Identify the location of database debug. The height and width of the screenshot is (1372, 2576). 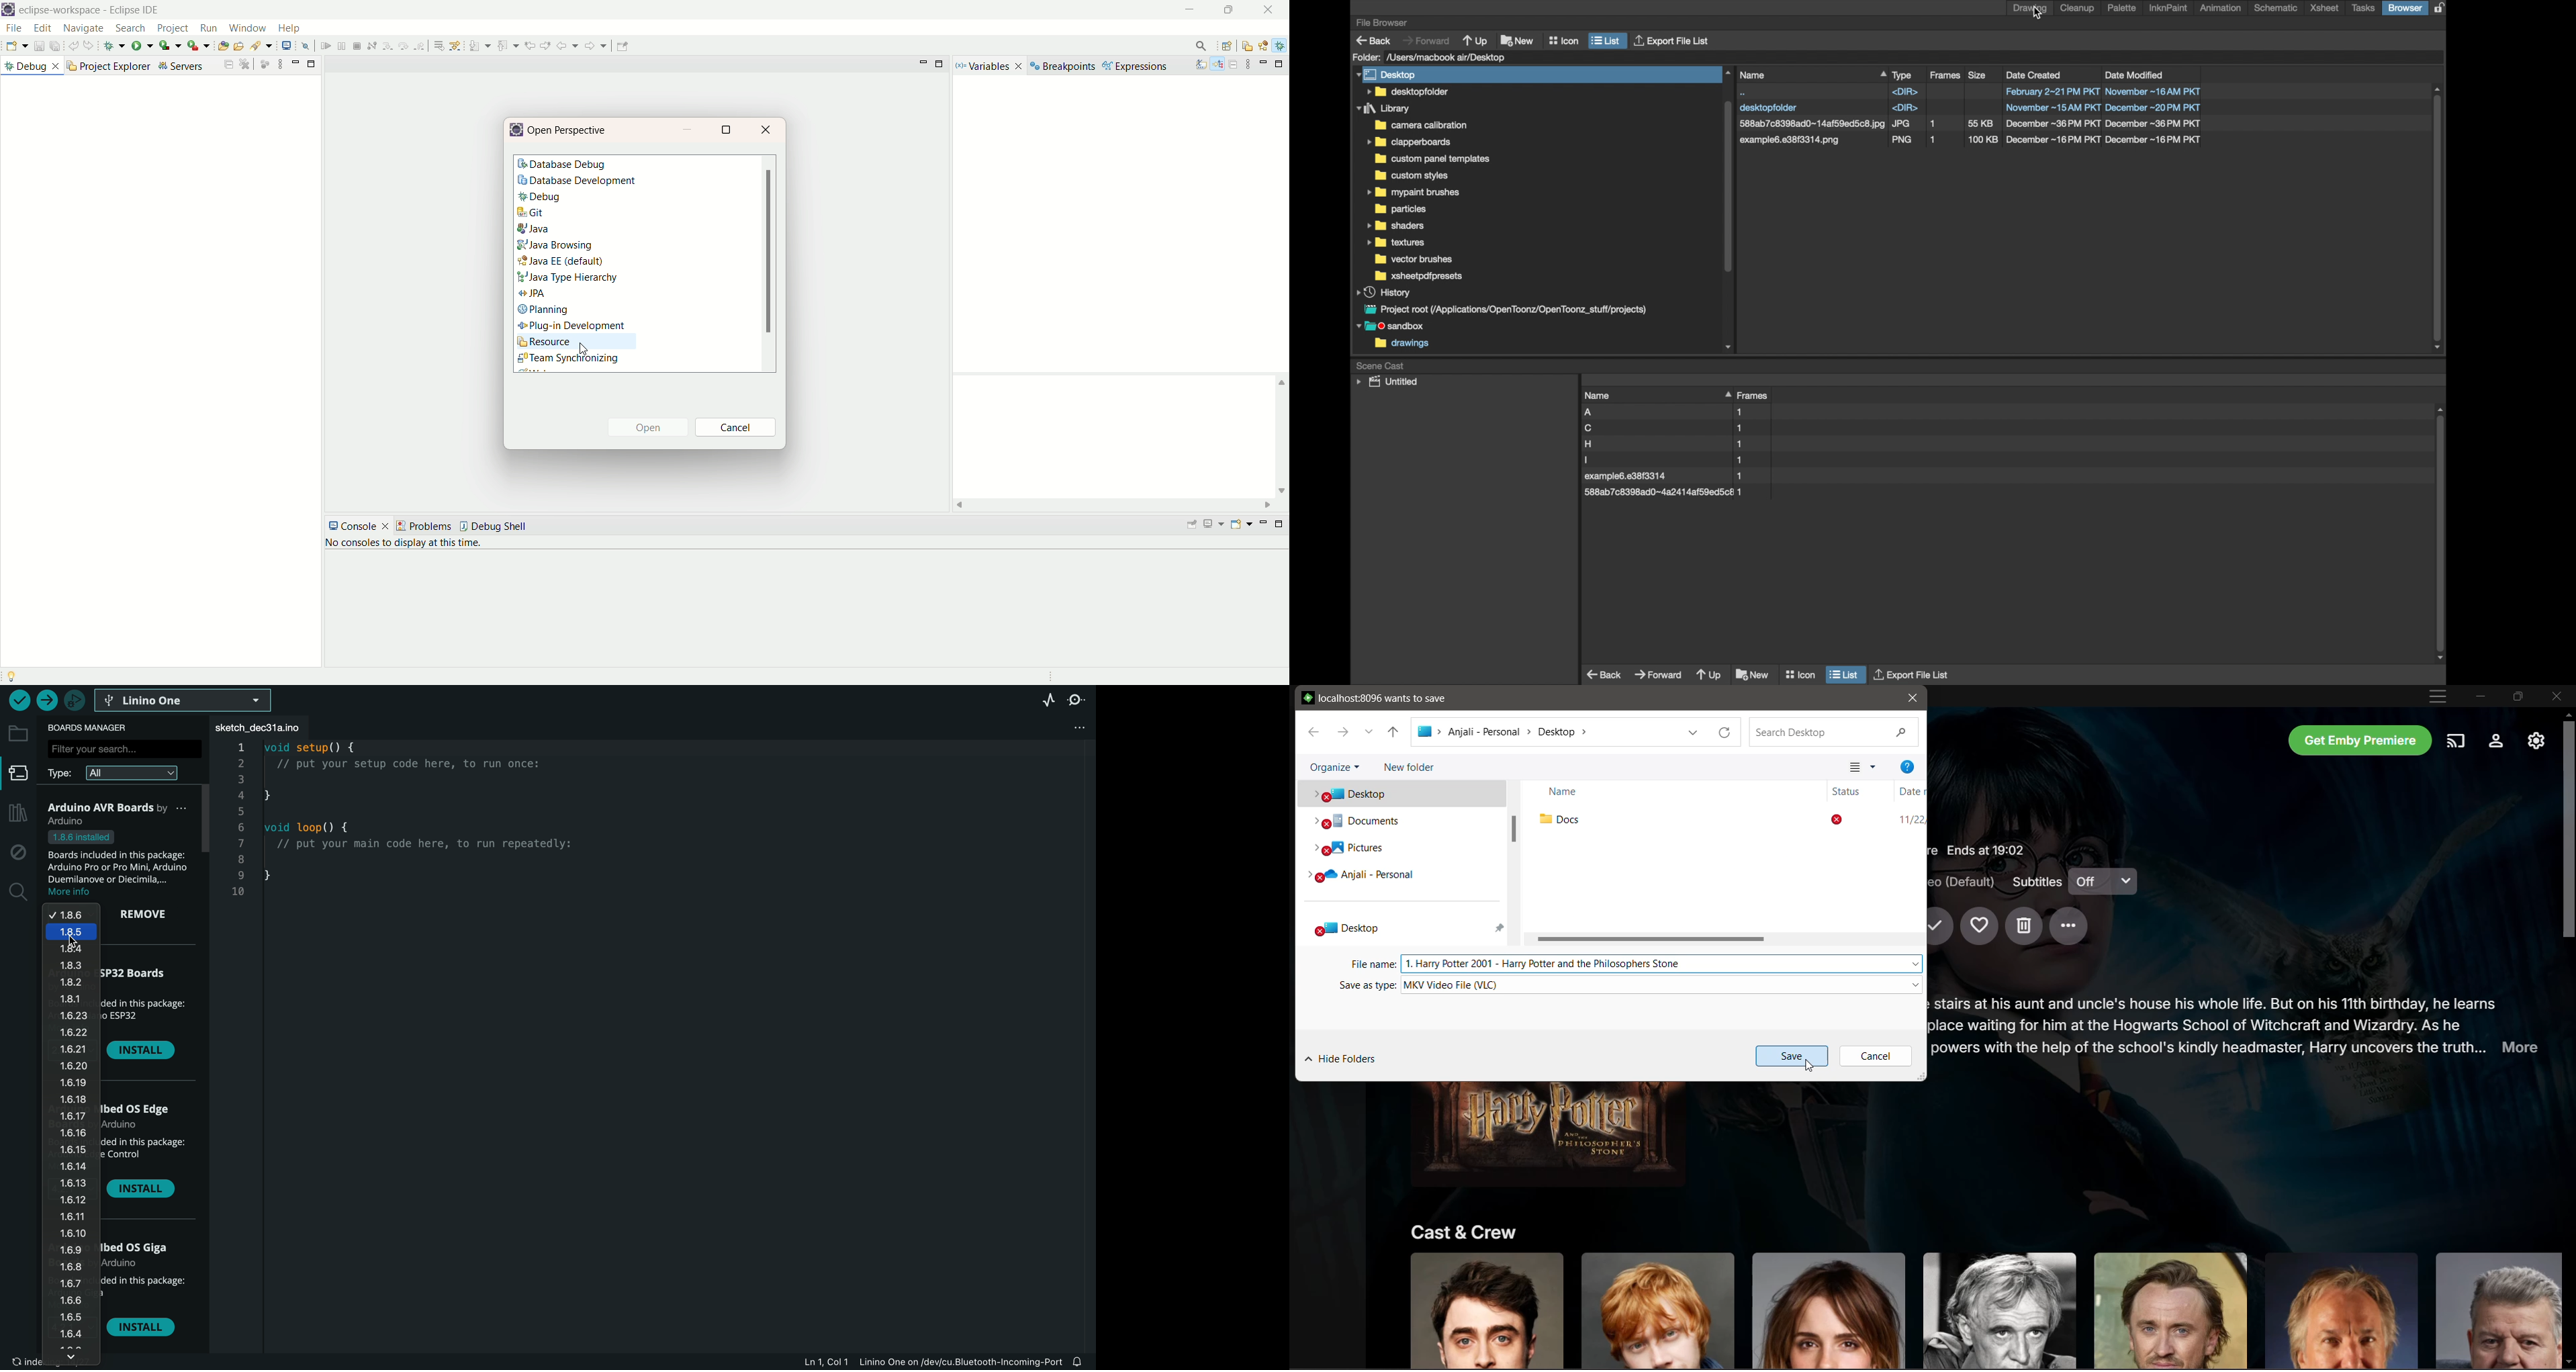
(563, 165).